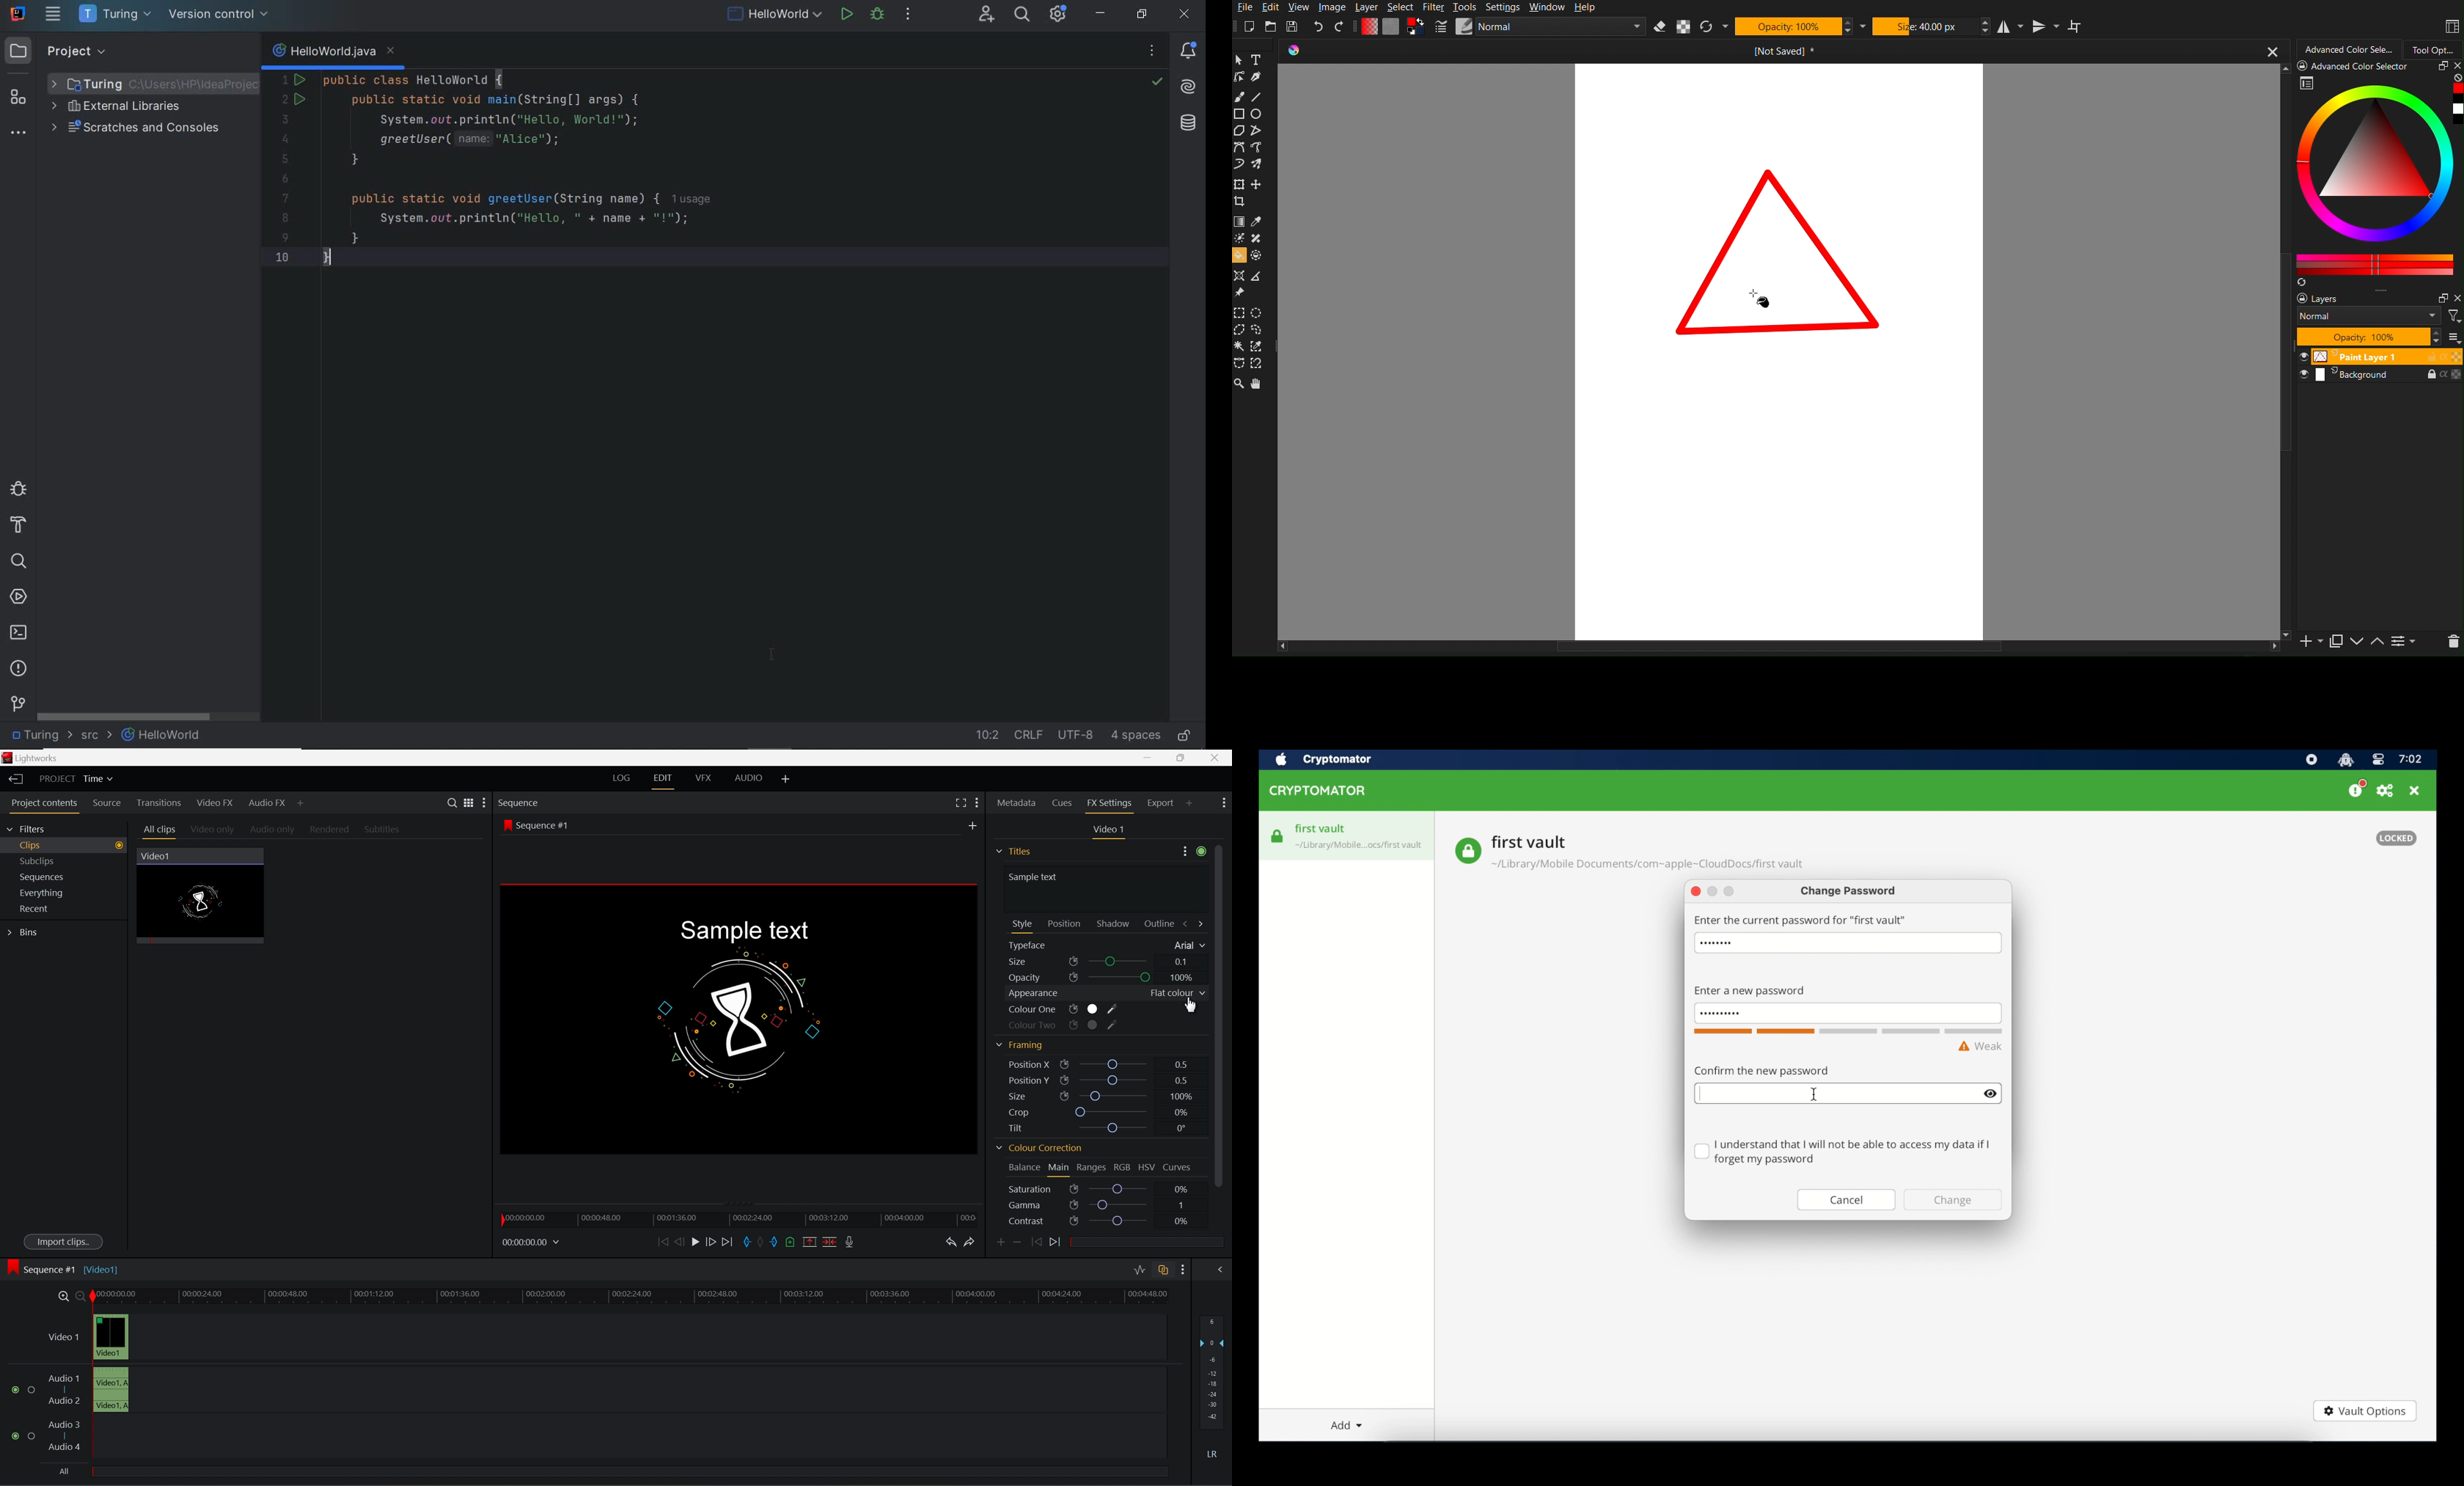  Describe the element at coordinates (975, 824) in the screenshot. I see `add` at that location.